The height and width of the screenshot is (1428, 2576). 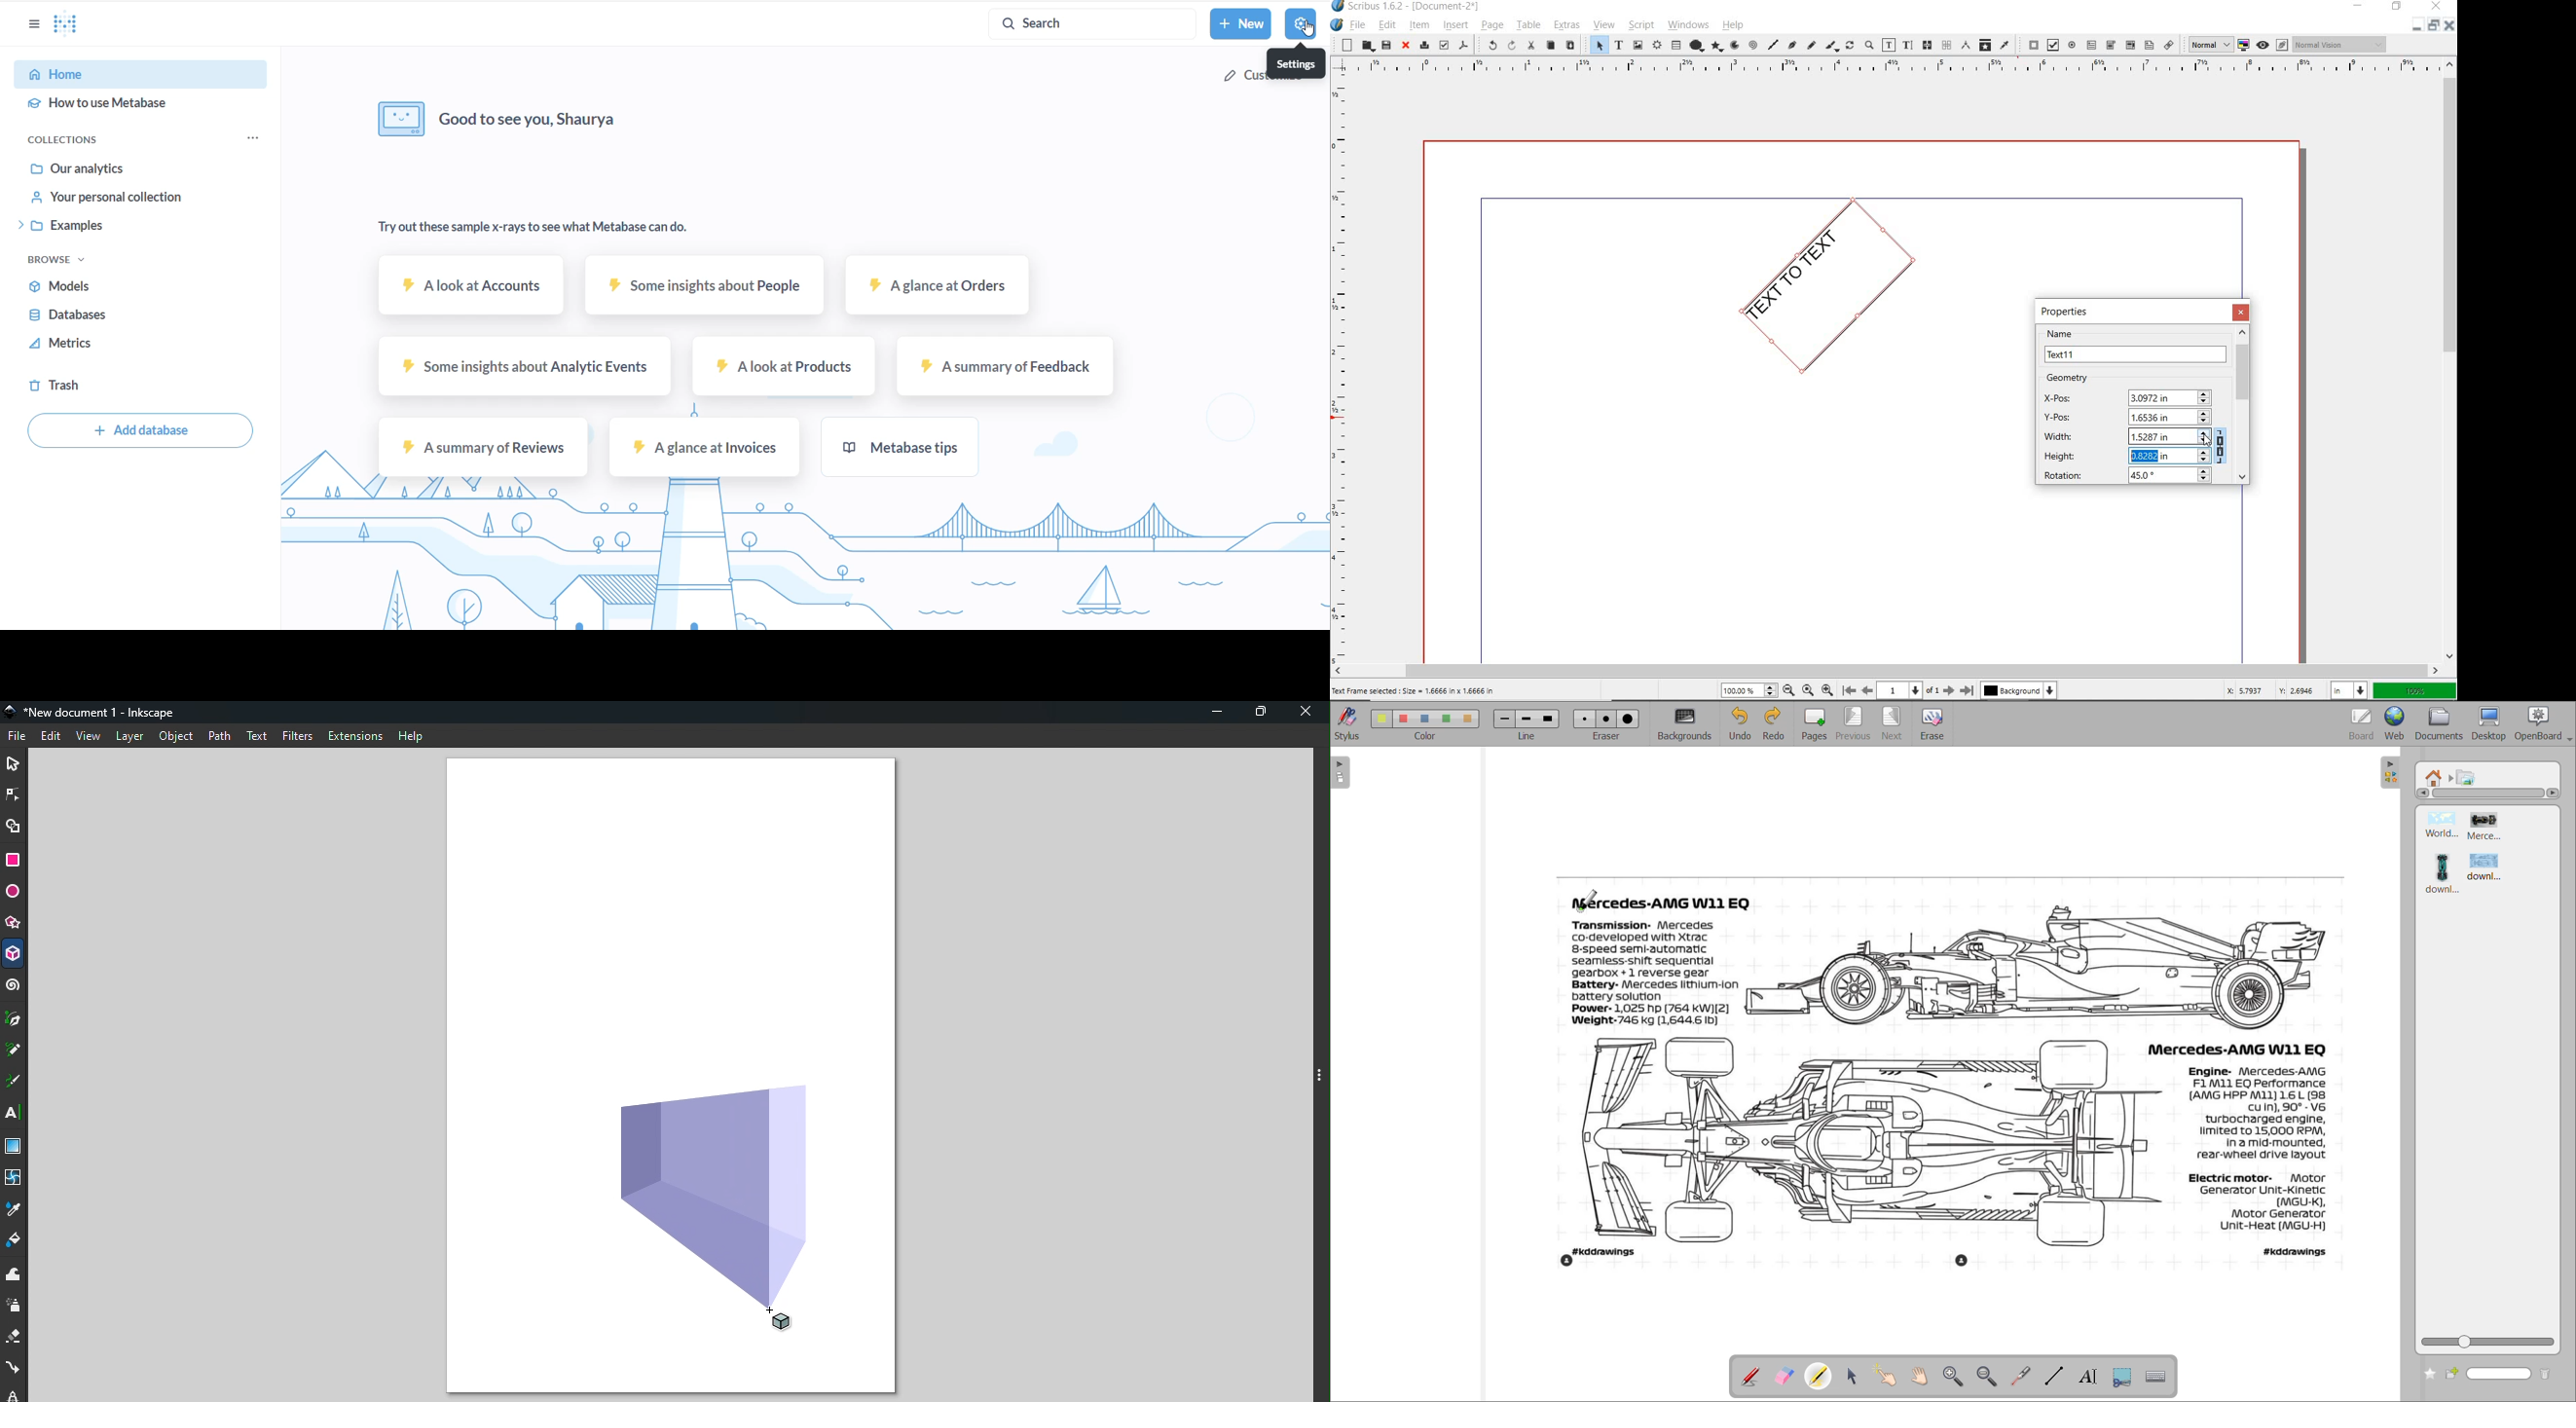 I want to click on color 3, so click(x=1427, y=718).